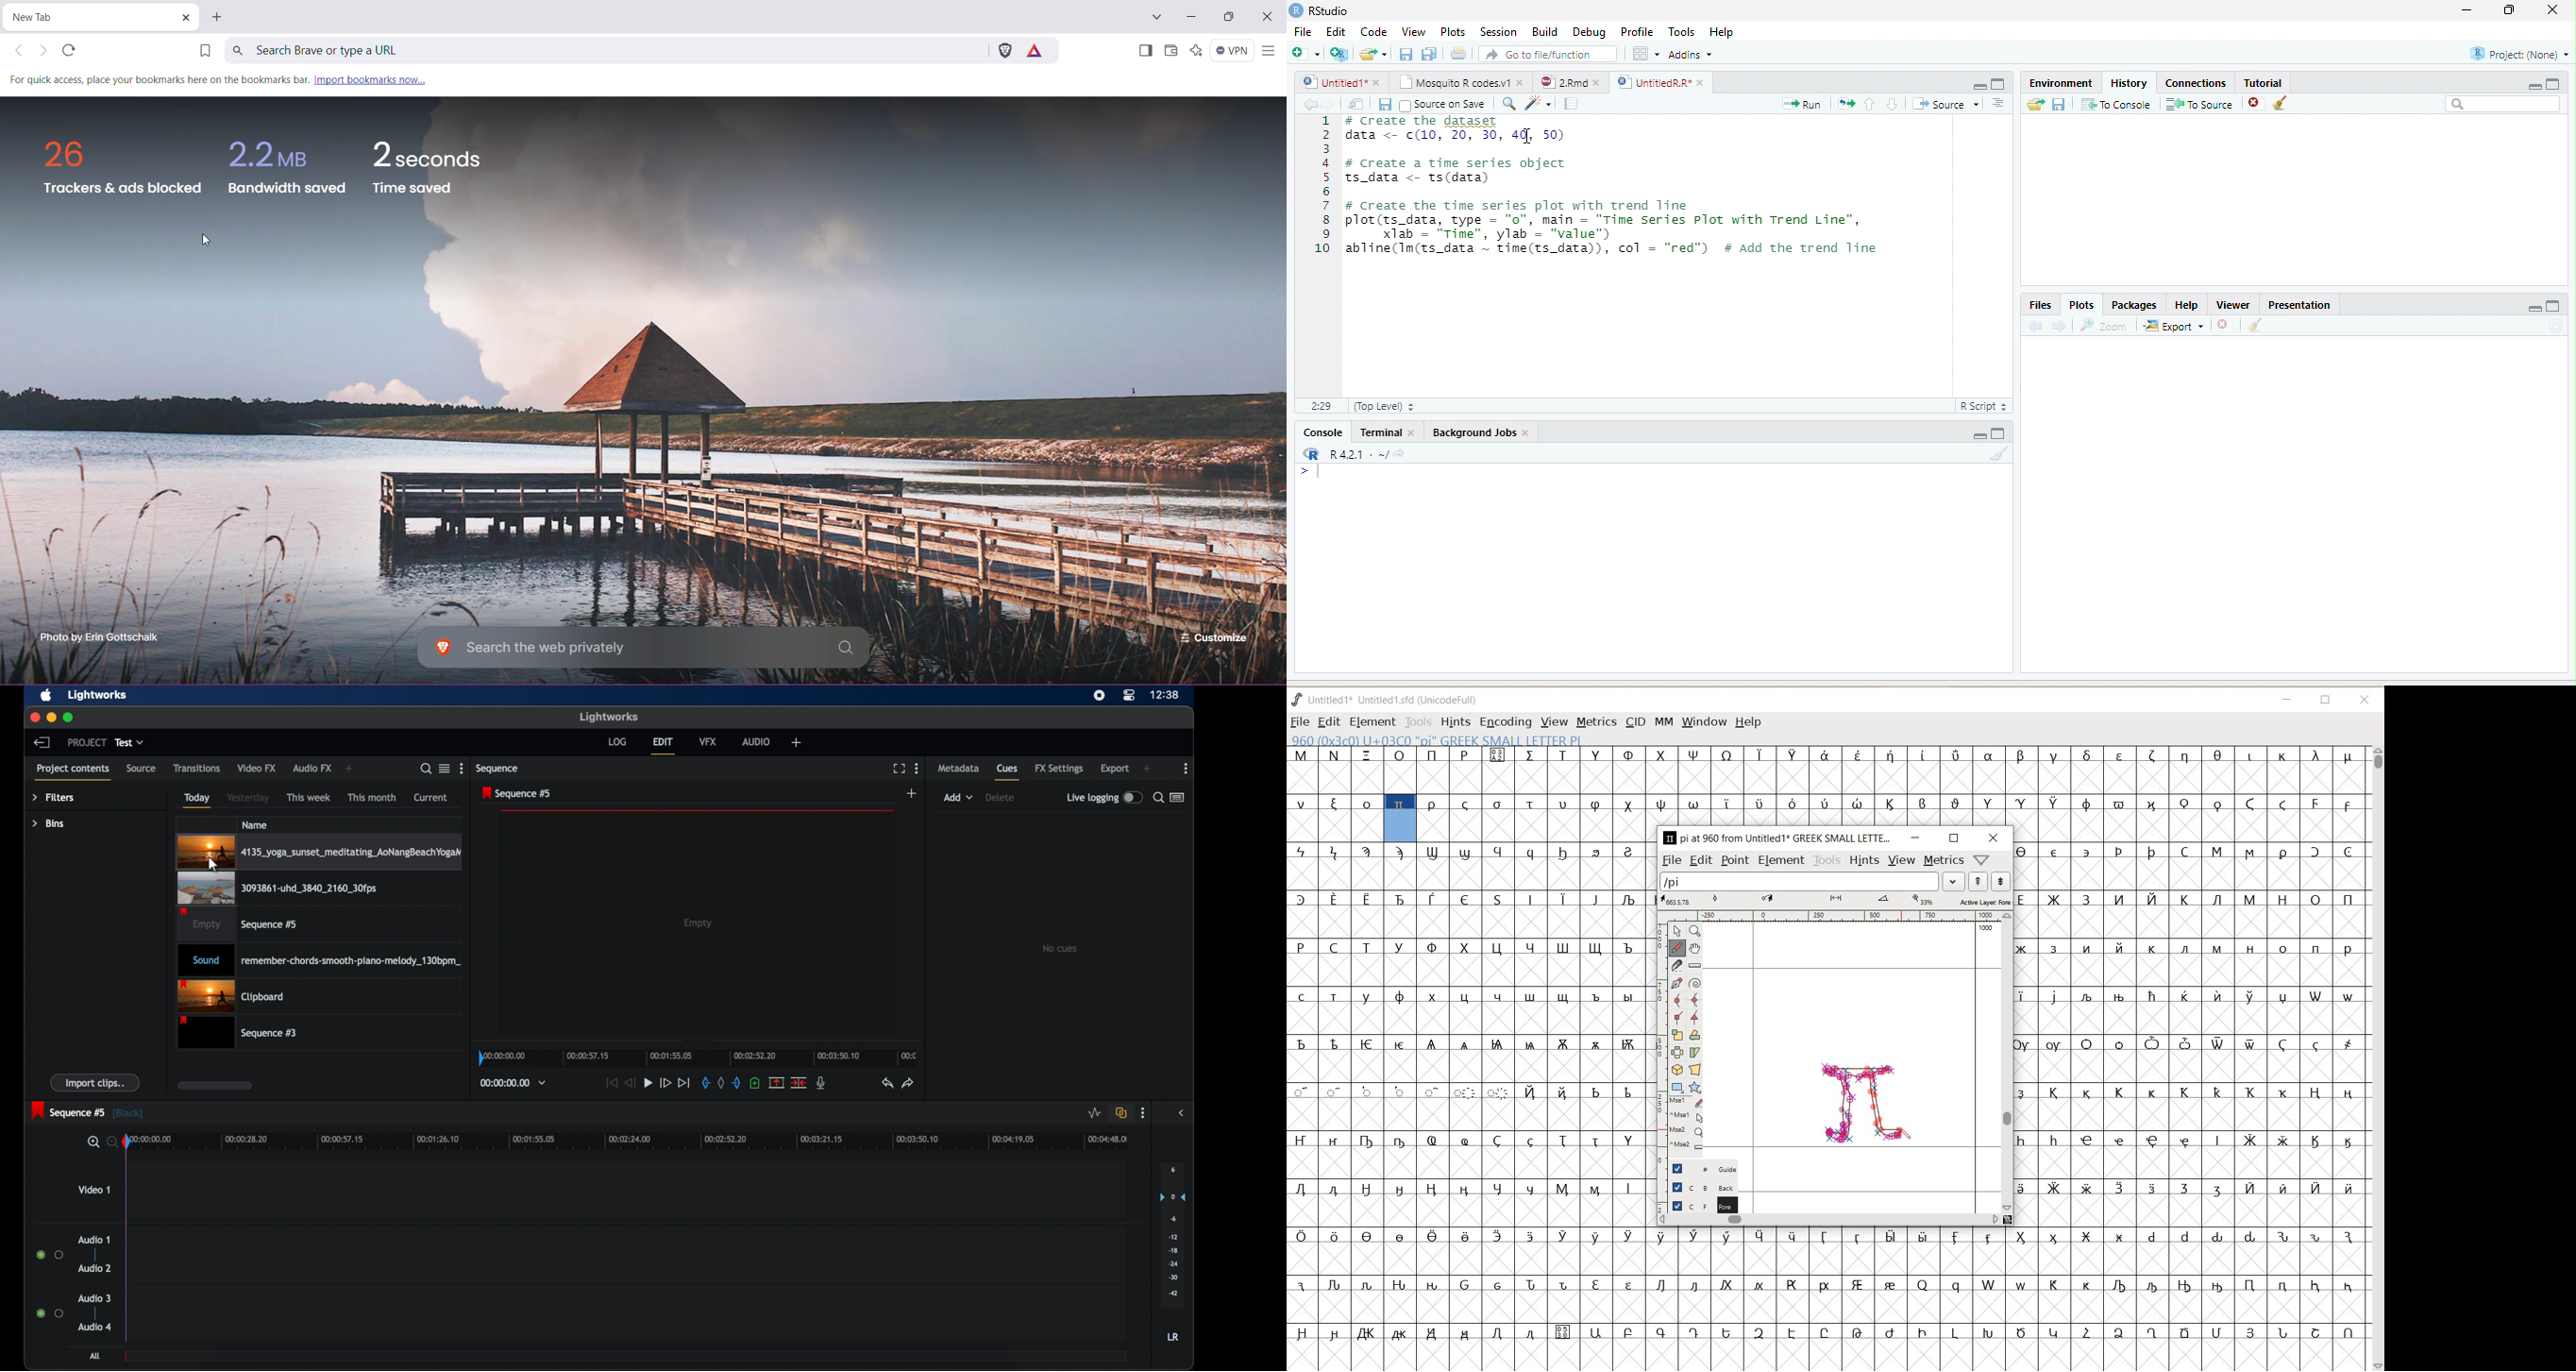 The image size is (2576, 1372). What do you see at coordinates (1003, 798) in the screenshot?
I see `delete` at bounding box center [1003, 798].